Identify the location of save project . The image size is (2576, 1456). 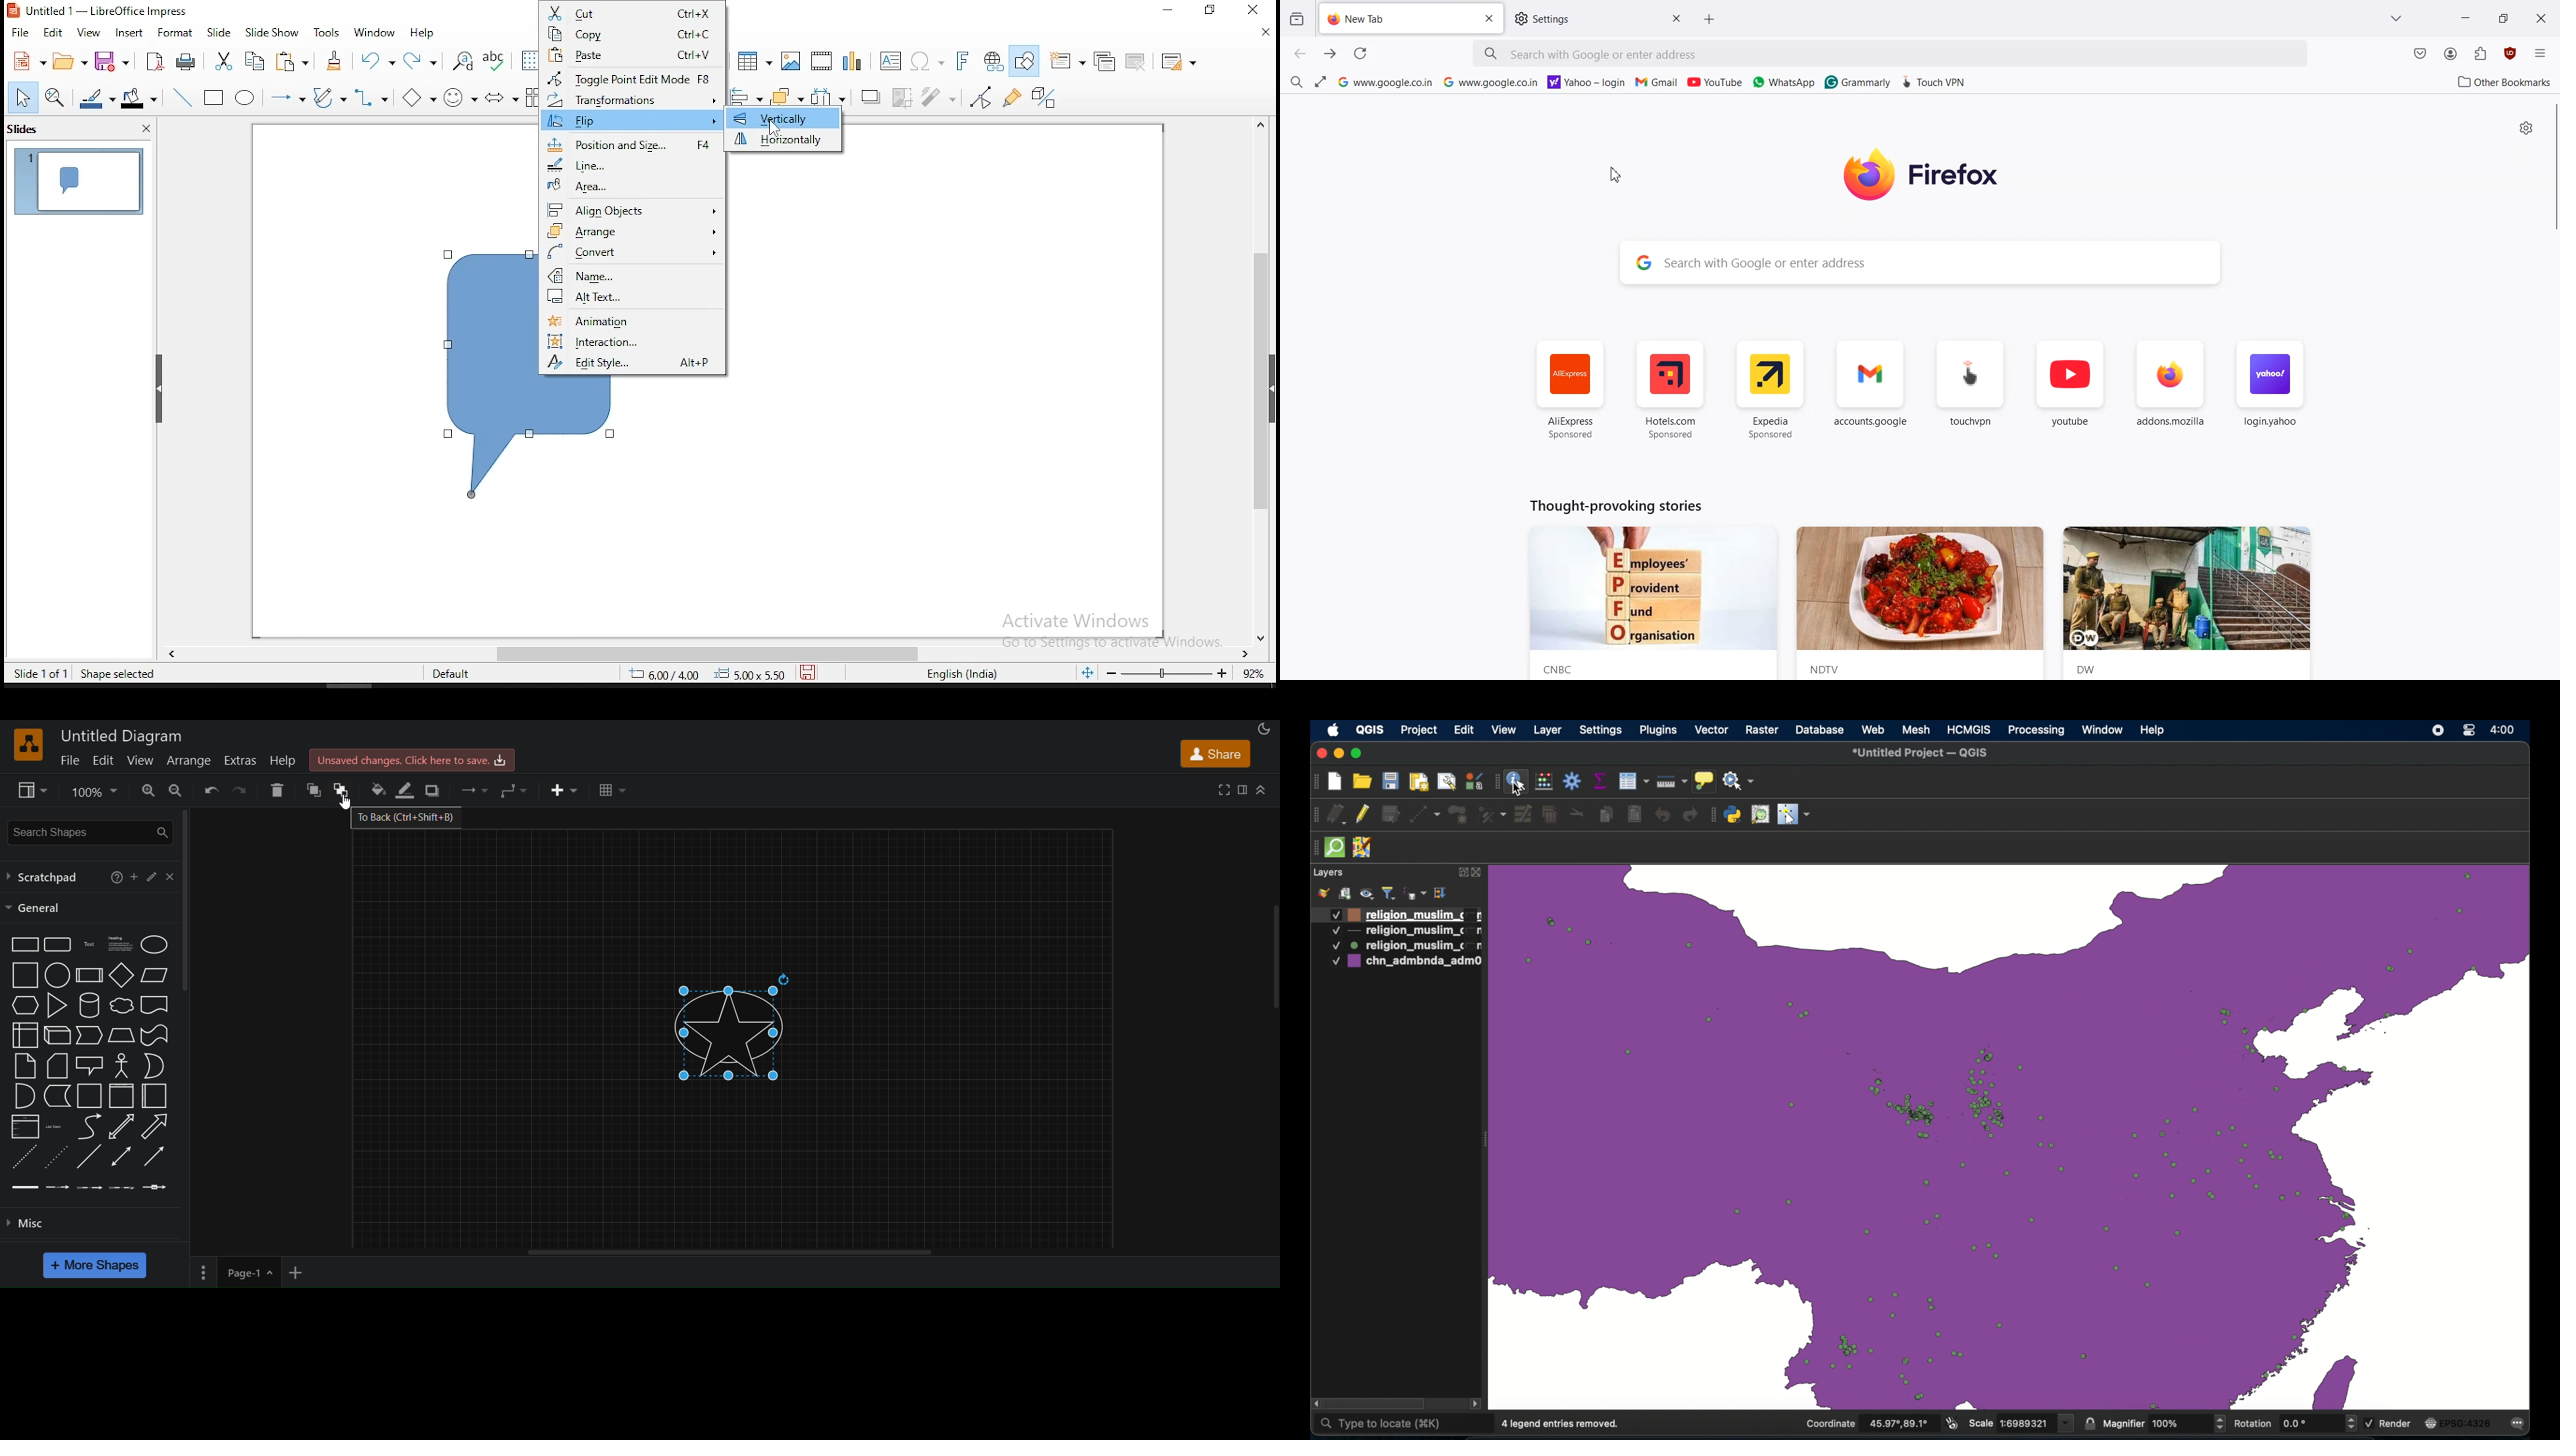
(1389, 781).